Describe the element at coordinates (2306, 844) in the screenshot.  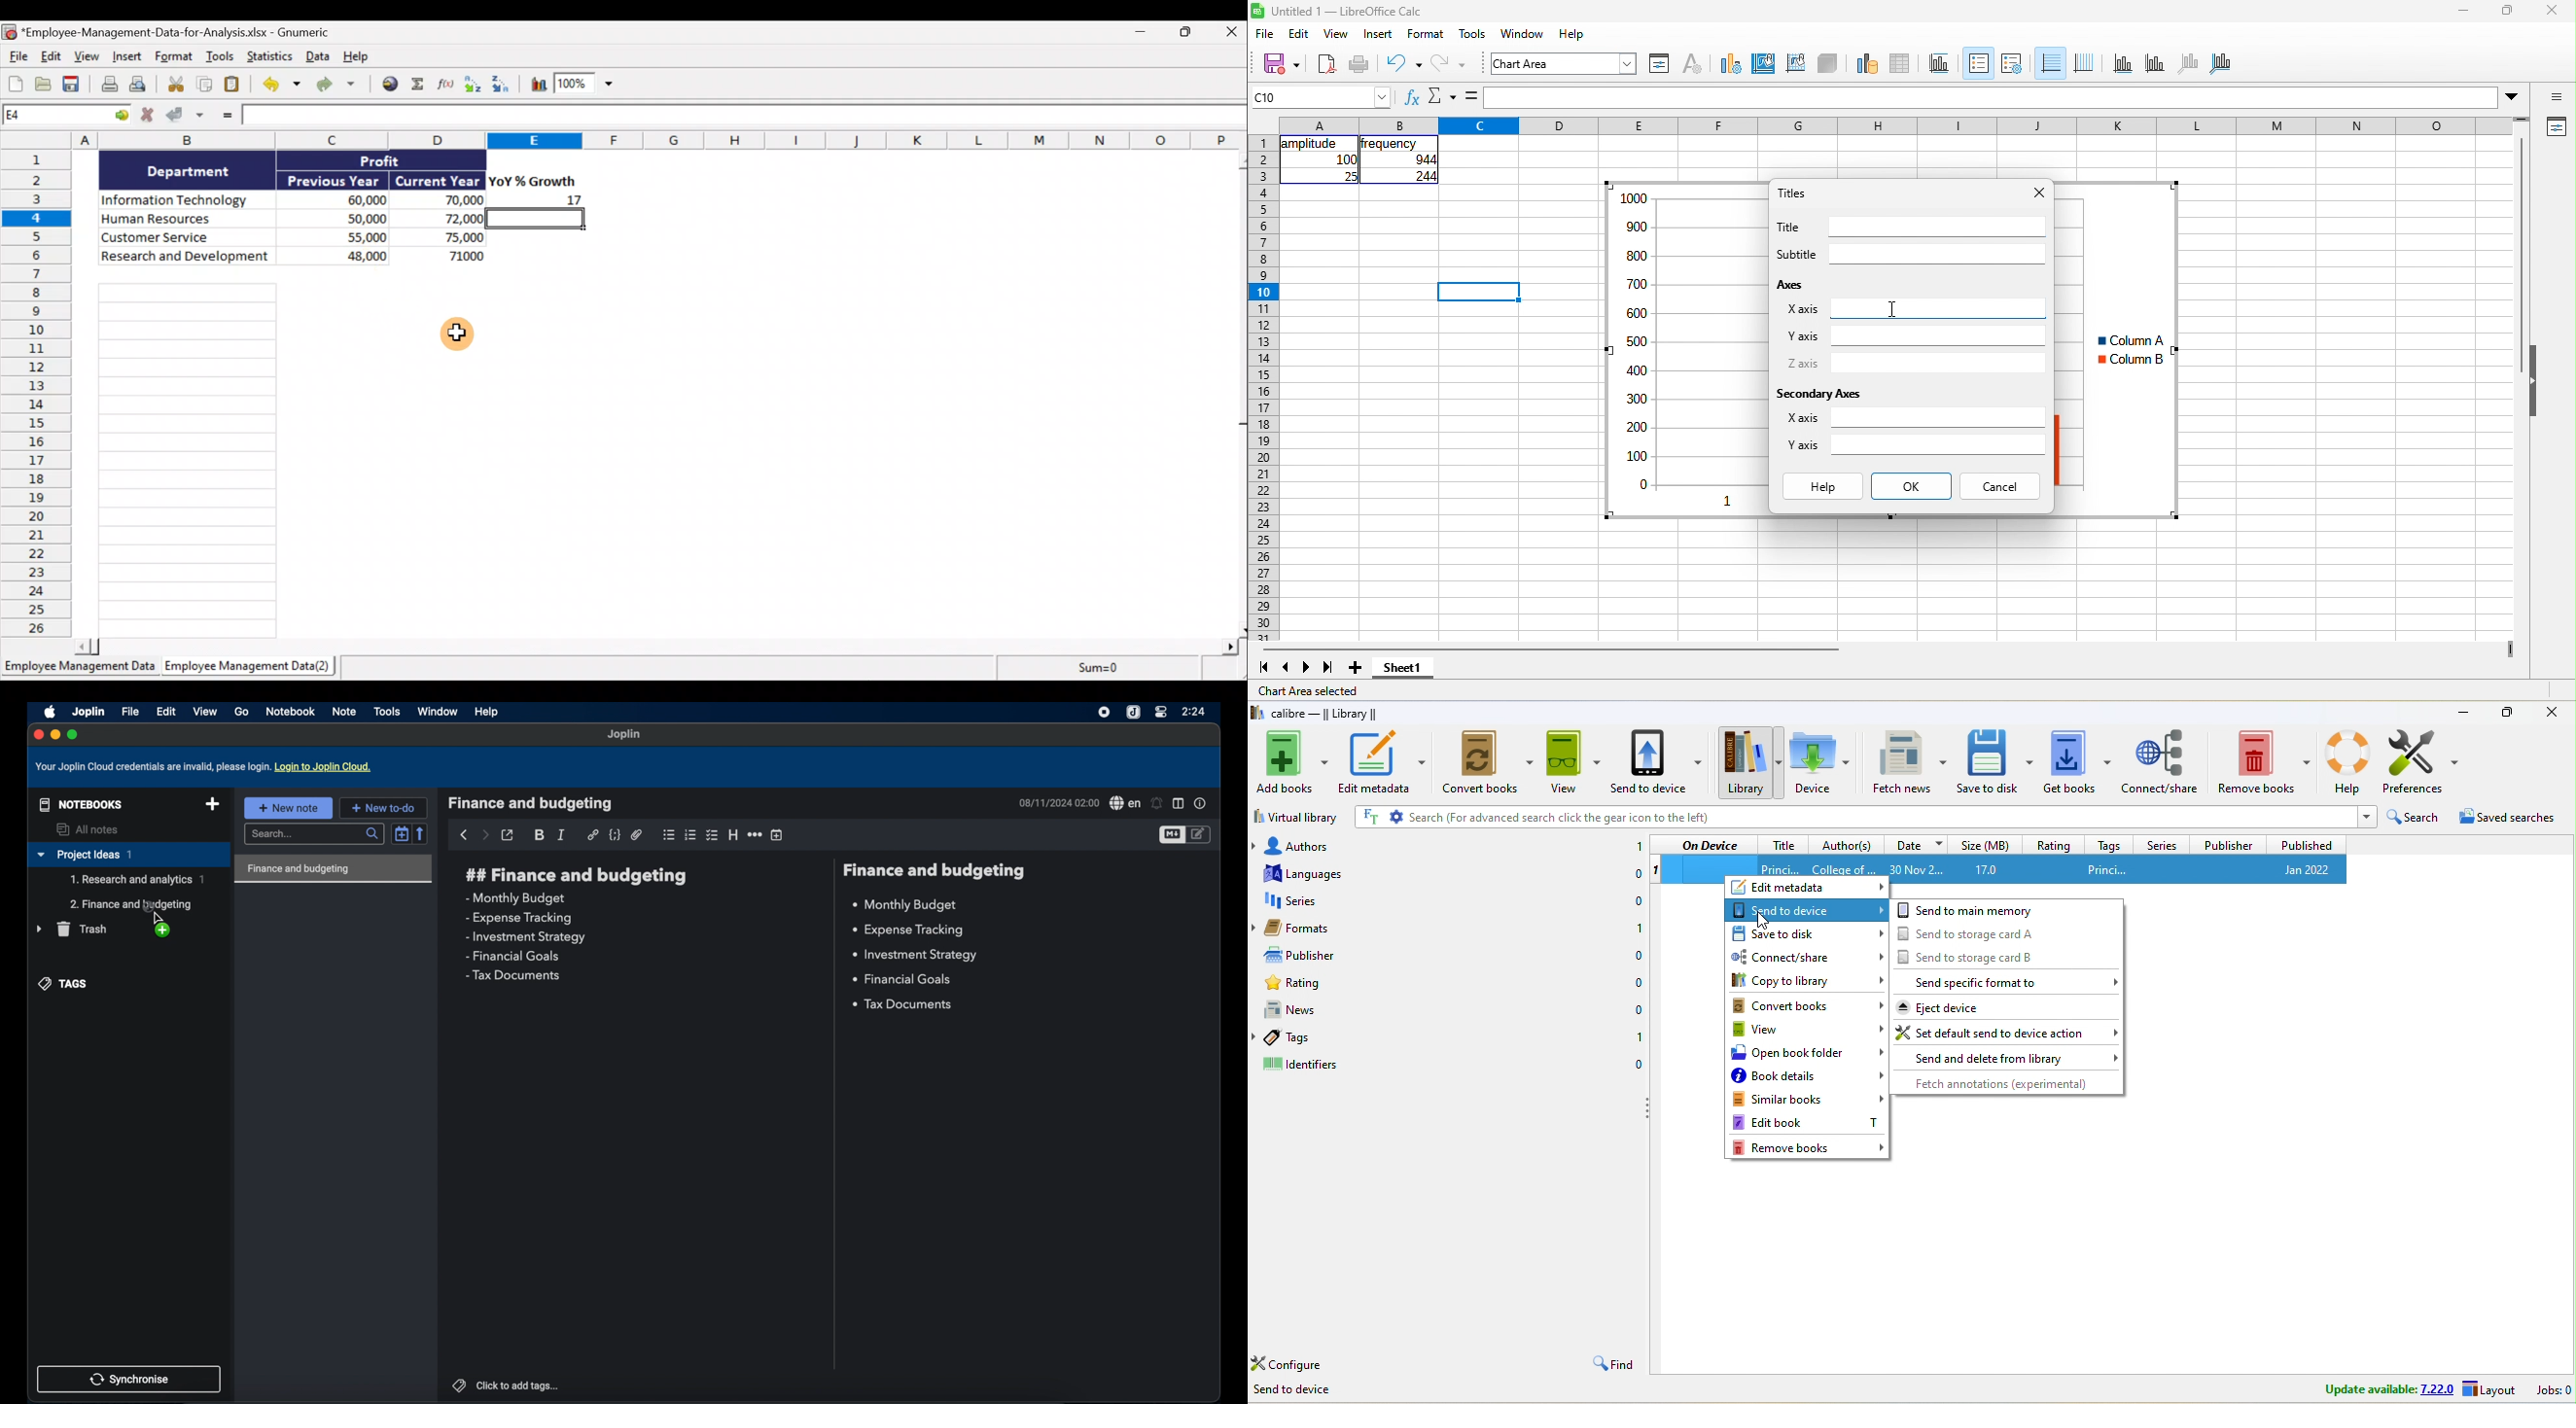
I see `published` at that location.